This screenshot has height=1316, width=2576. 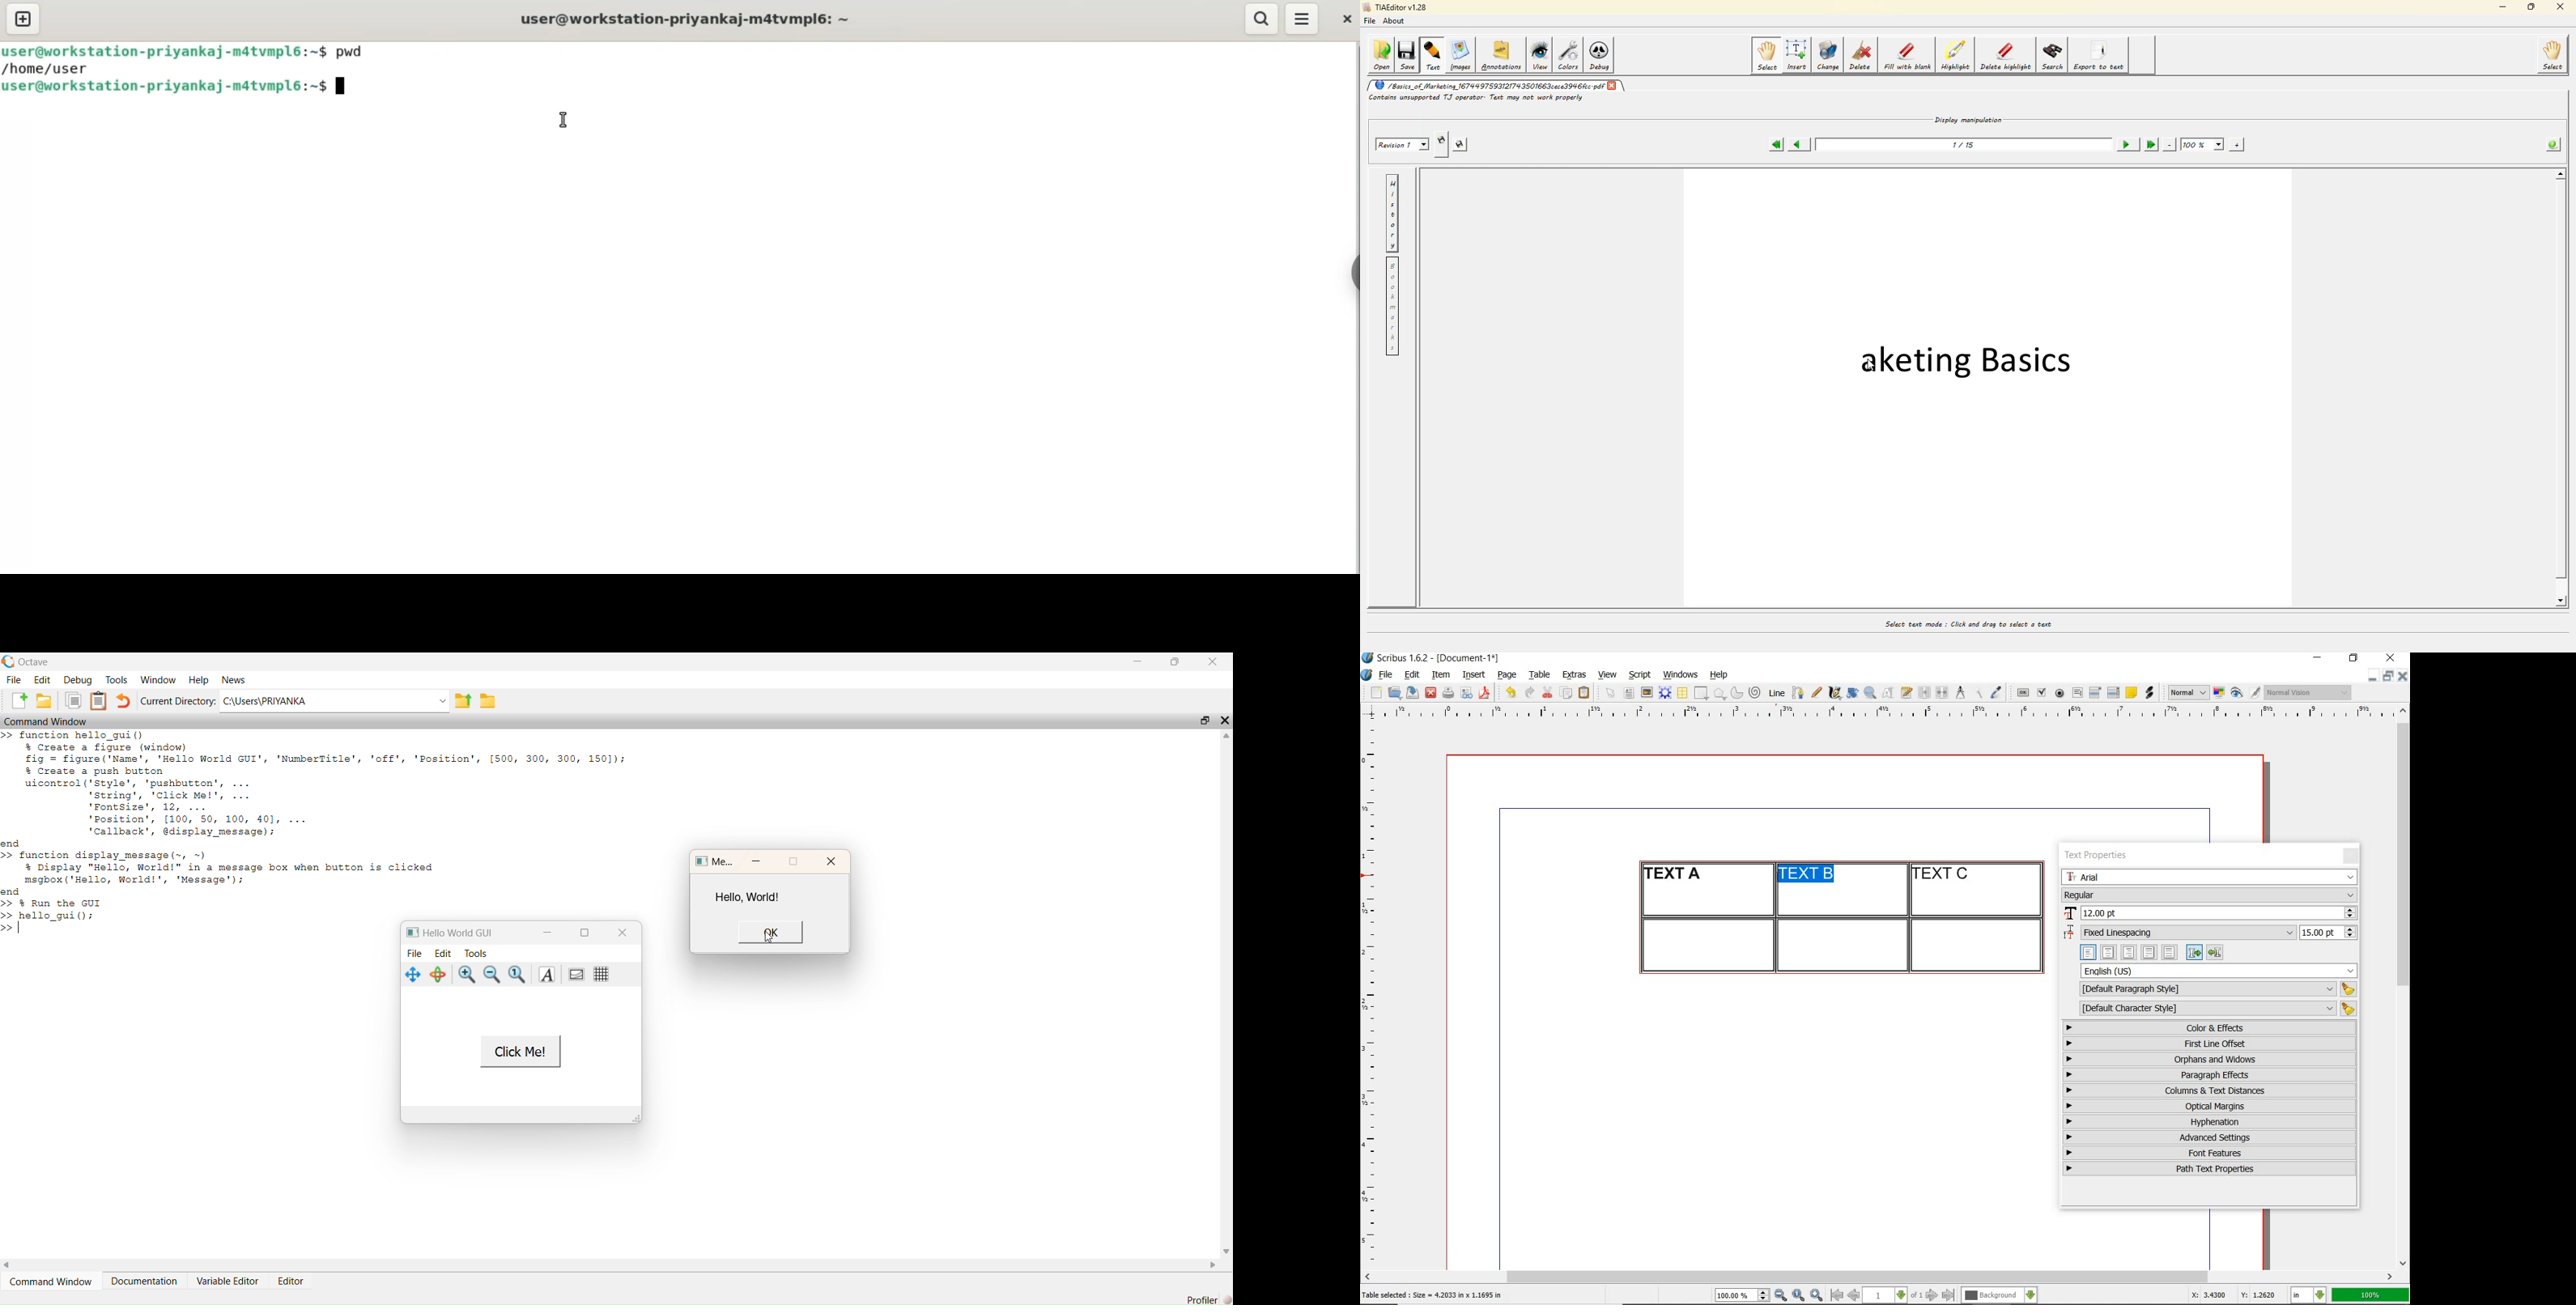 What do you see at coordinates (1540, 675) in the screenshot?
I see `table` at bounding box center [1540, 675].